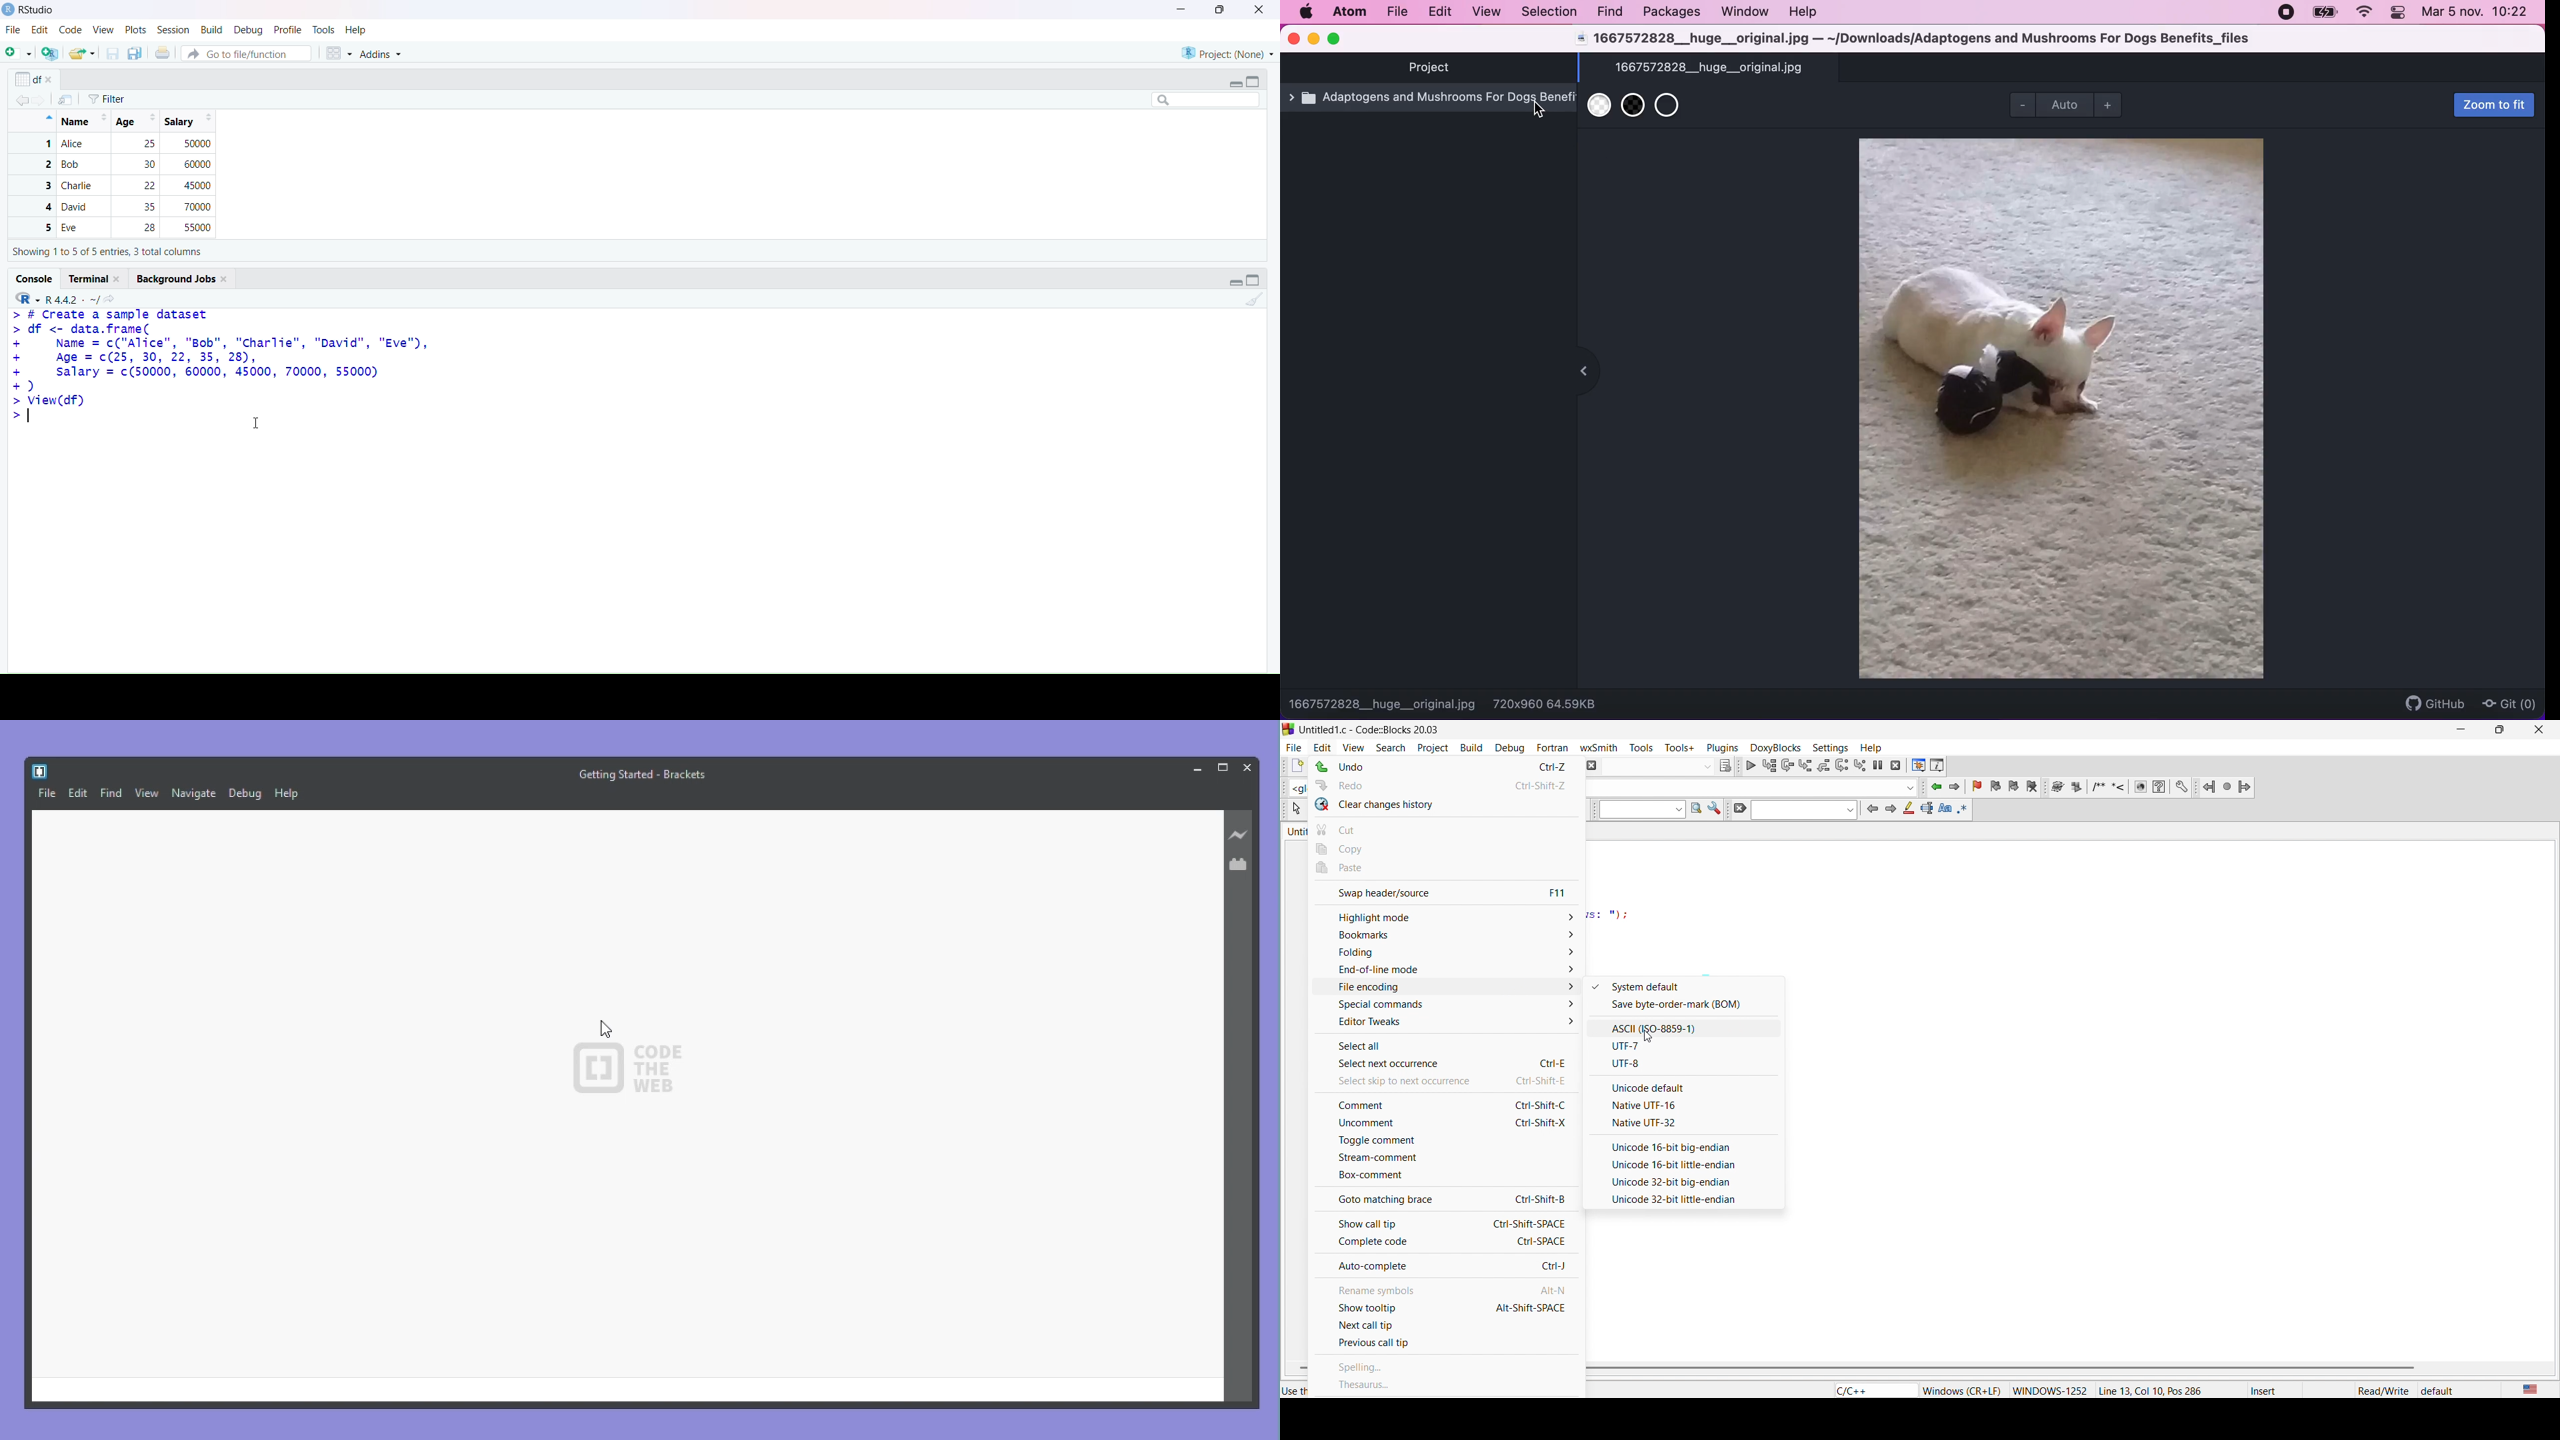 The image size is (2576, 1456). I want to click on next instruction, so click(1841, 765).